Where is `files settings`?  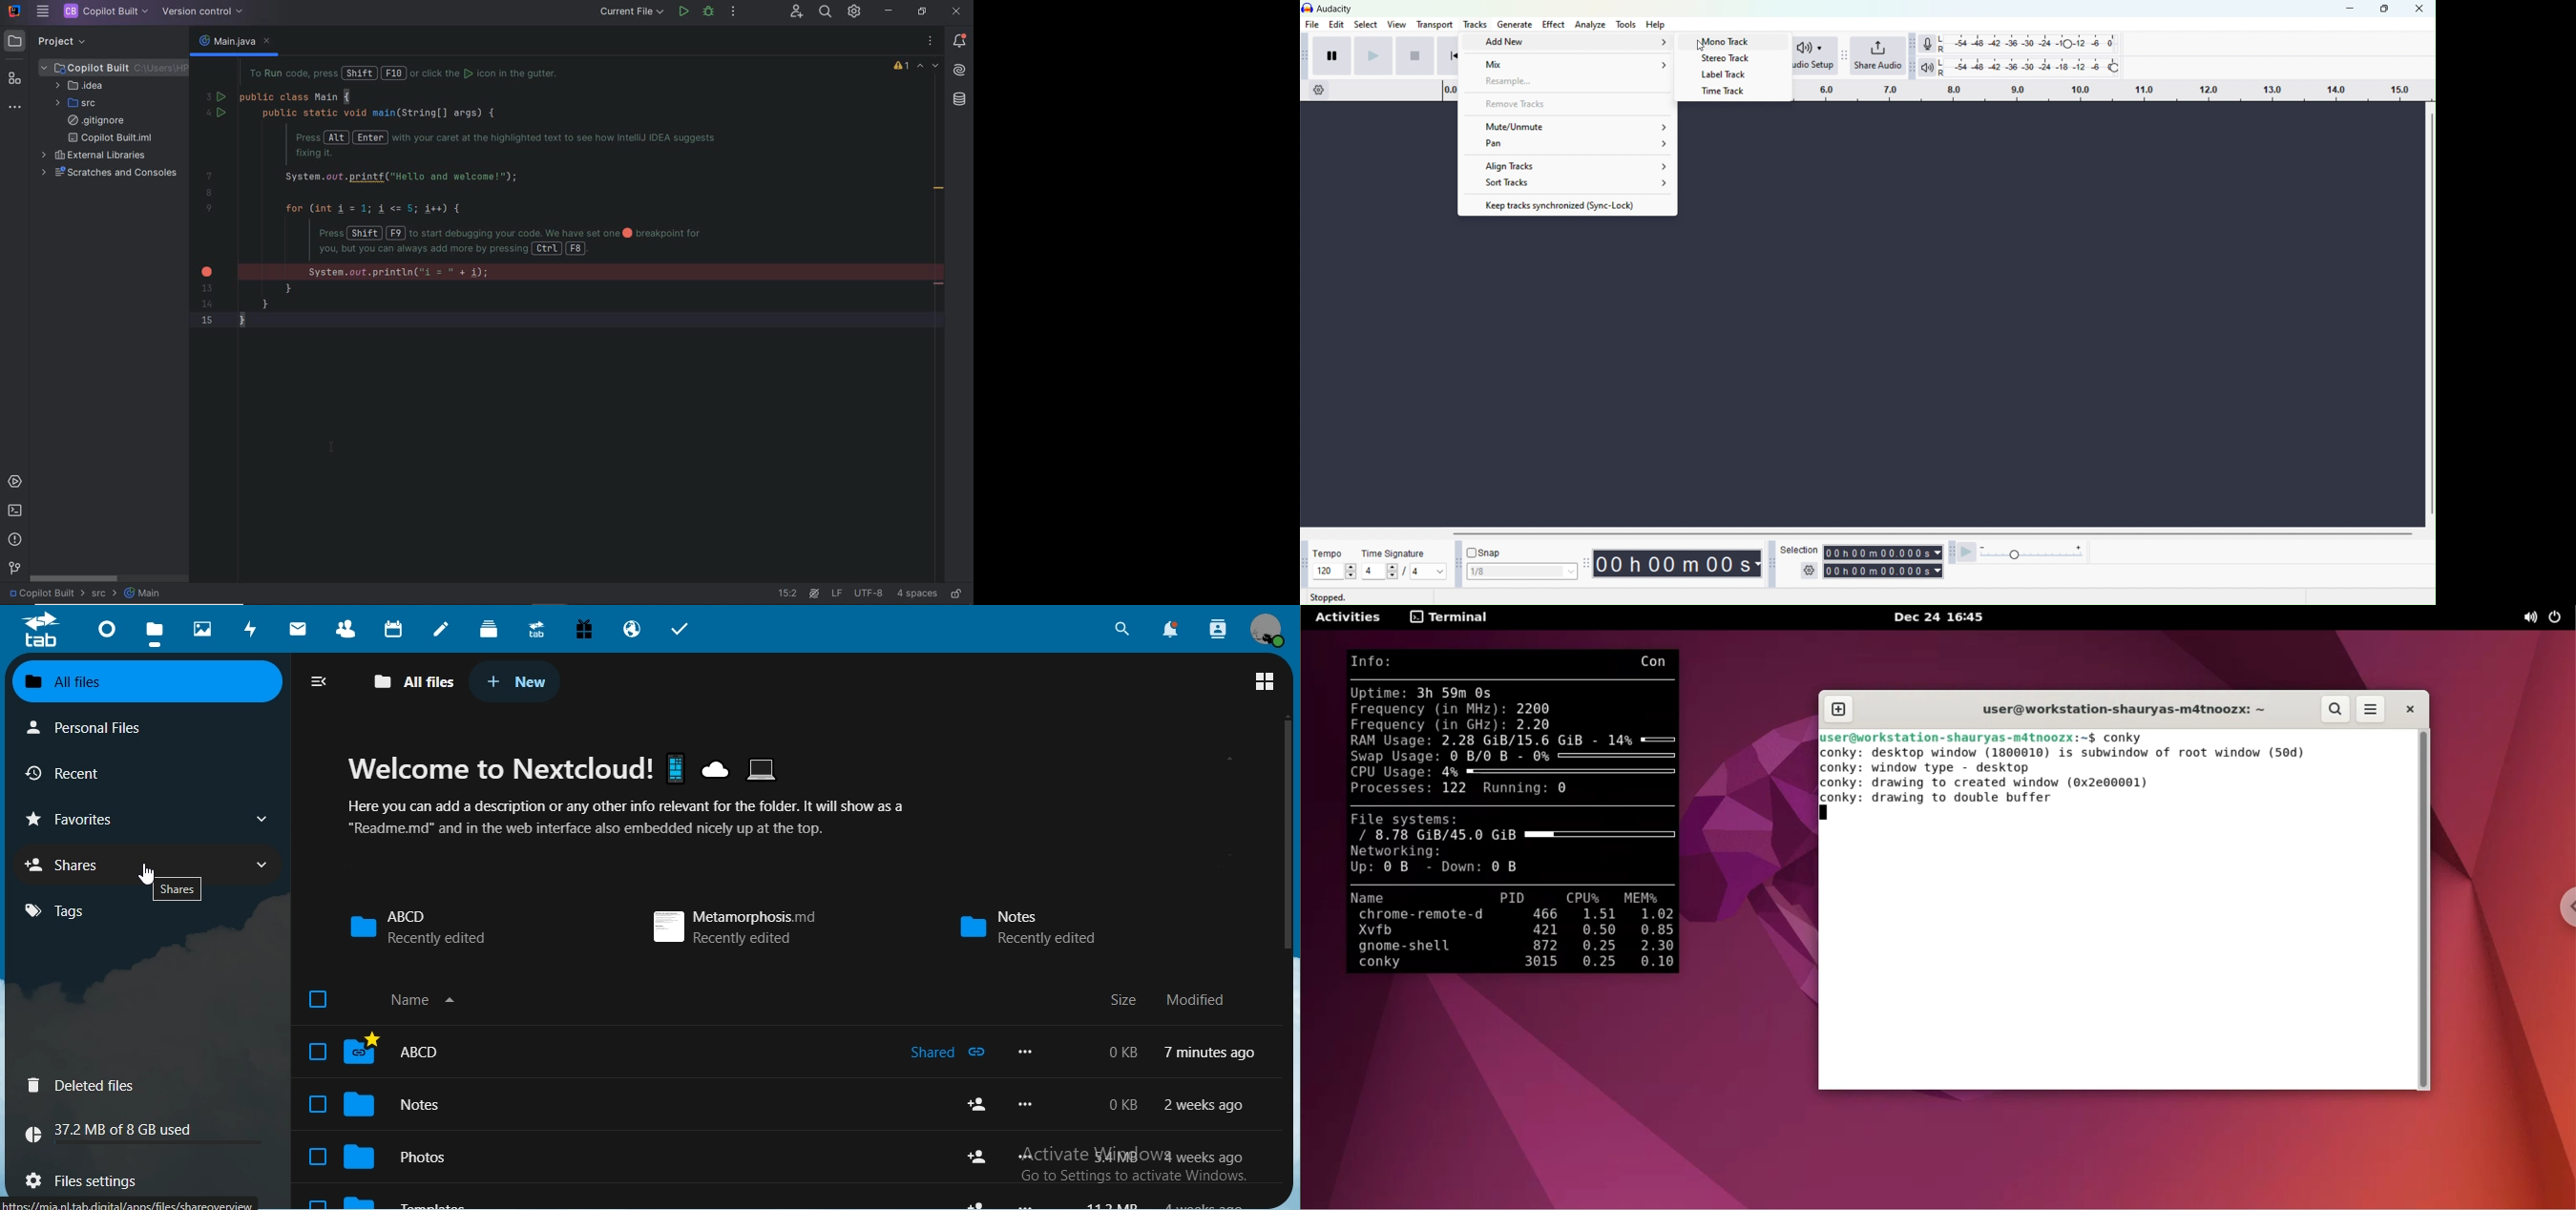
files settings is located at coordinates (112, 1178).